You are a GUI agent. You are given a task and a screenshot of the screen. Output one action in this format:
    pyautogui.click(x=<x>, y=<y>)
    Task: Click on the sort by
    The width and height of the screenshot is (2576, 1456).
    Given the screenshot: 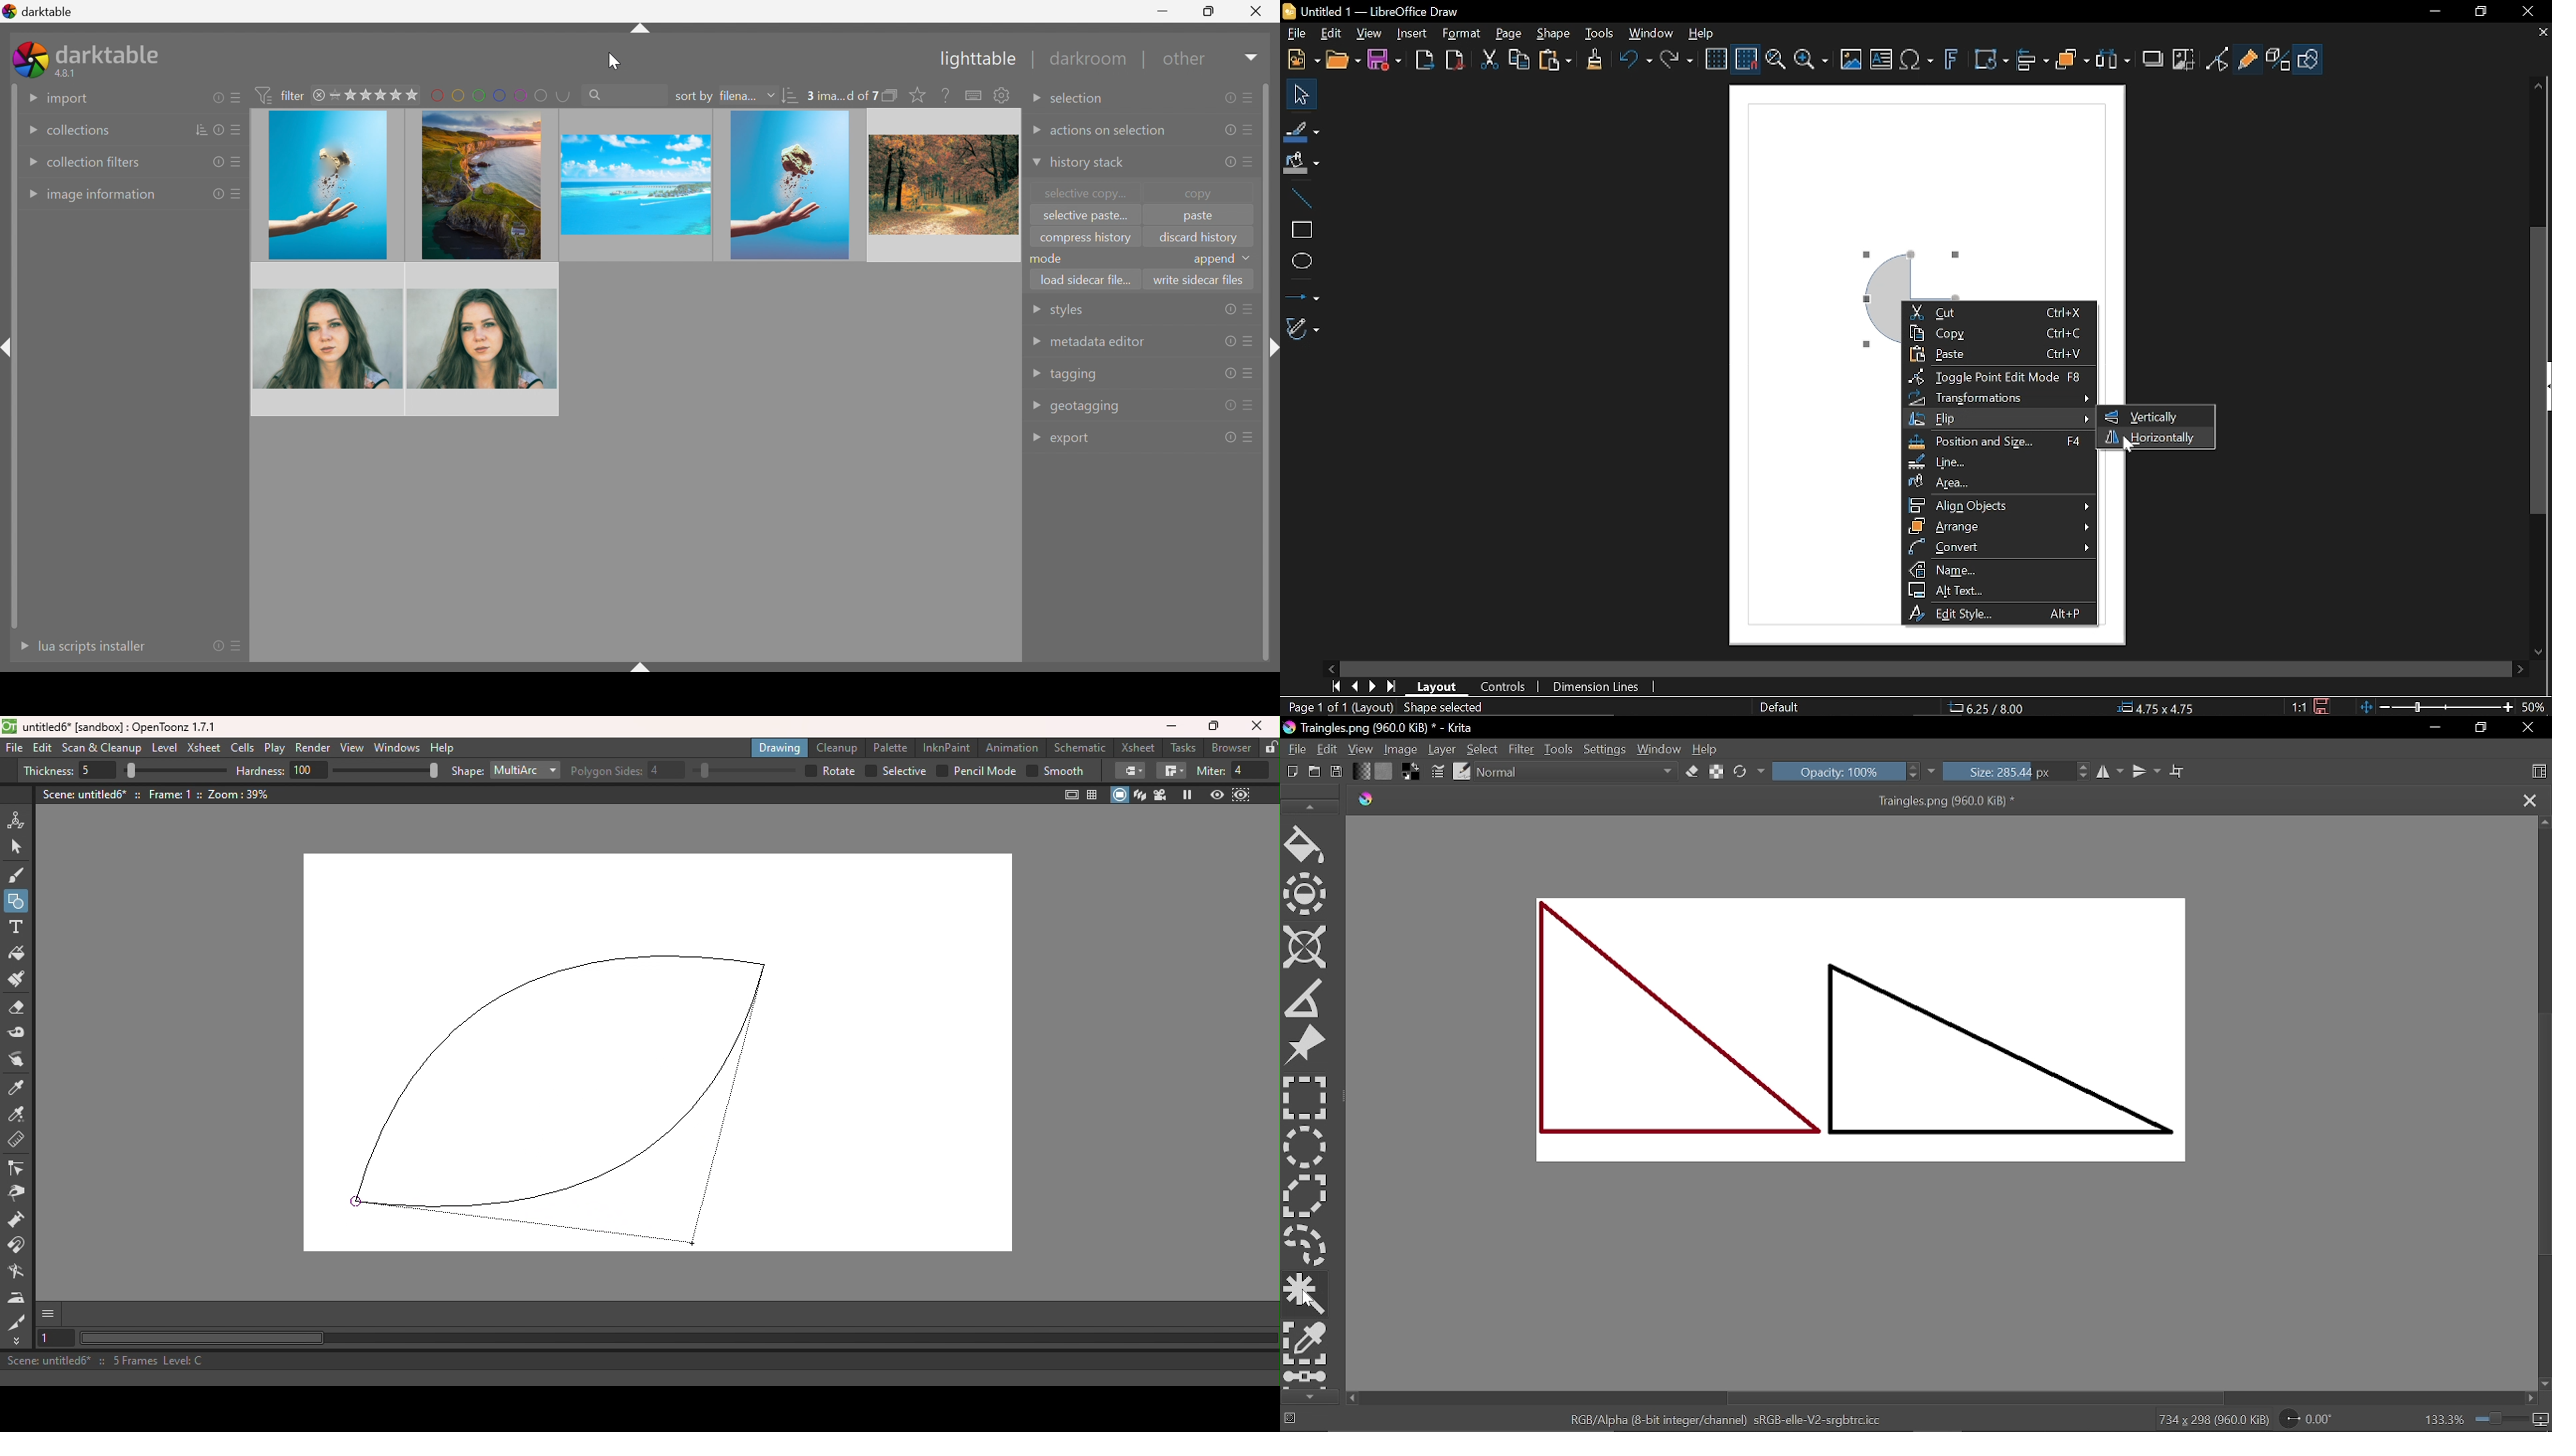 What is the action you would take?
    pyautogui.click(x=693, y=97)
    